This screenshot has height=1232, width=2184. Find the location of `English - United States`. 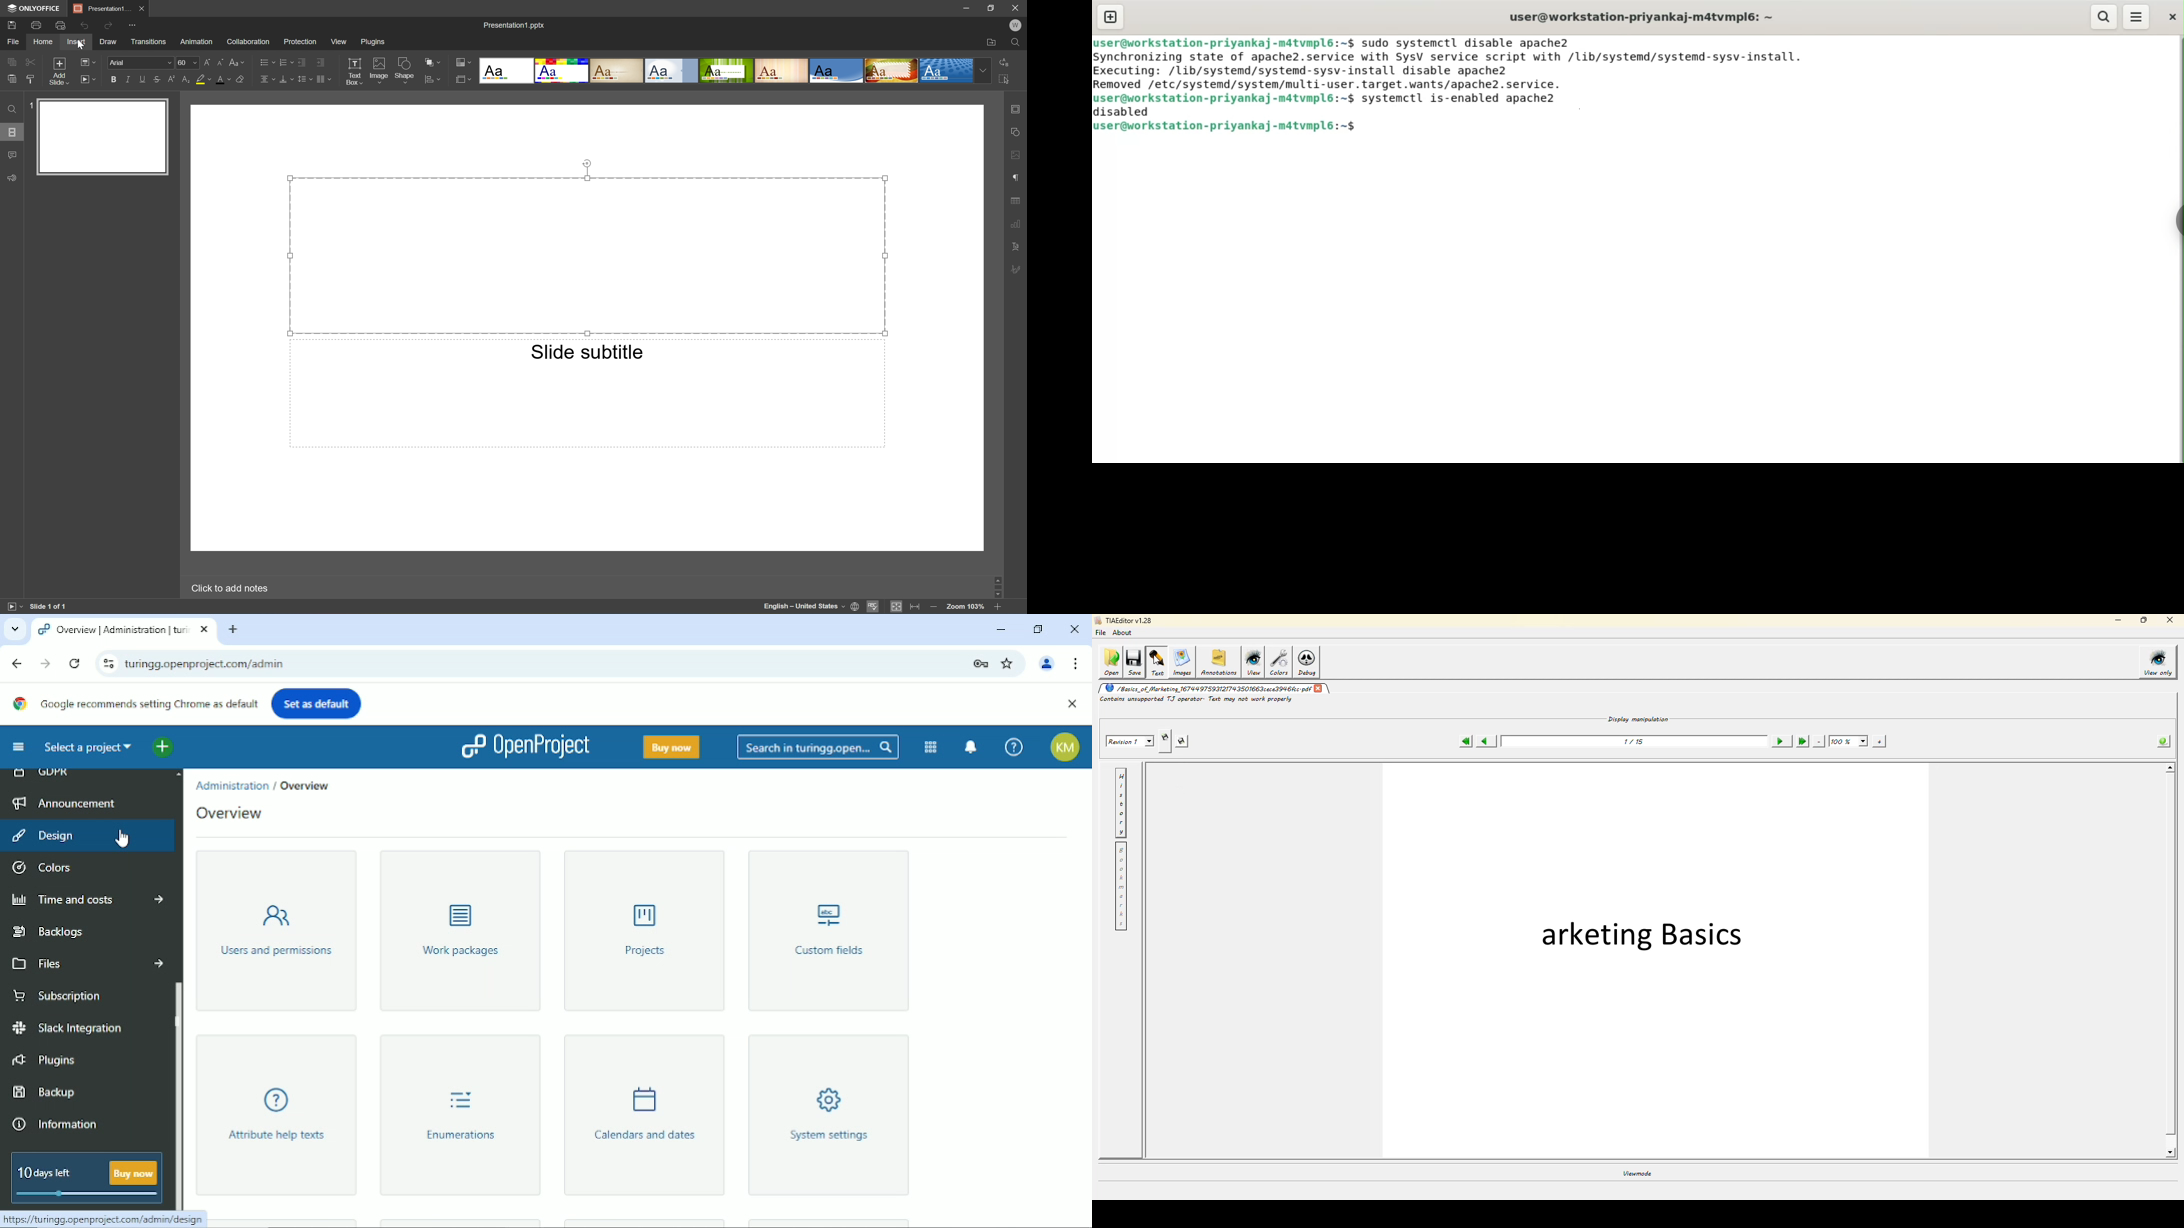

English - United States is located at coordinates (801, 606).